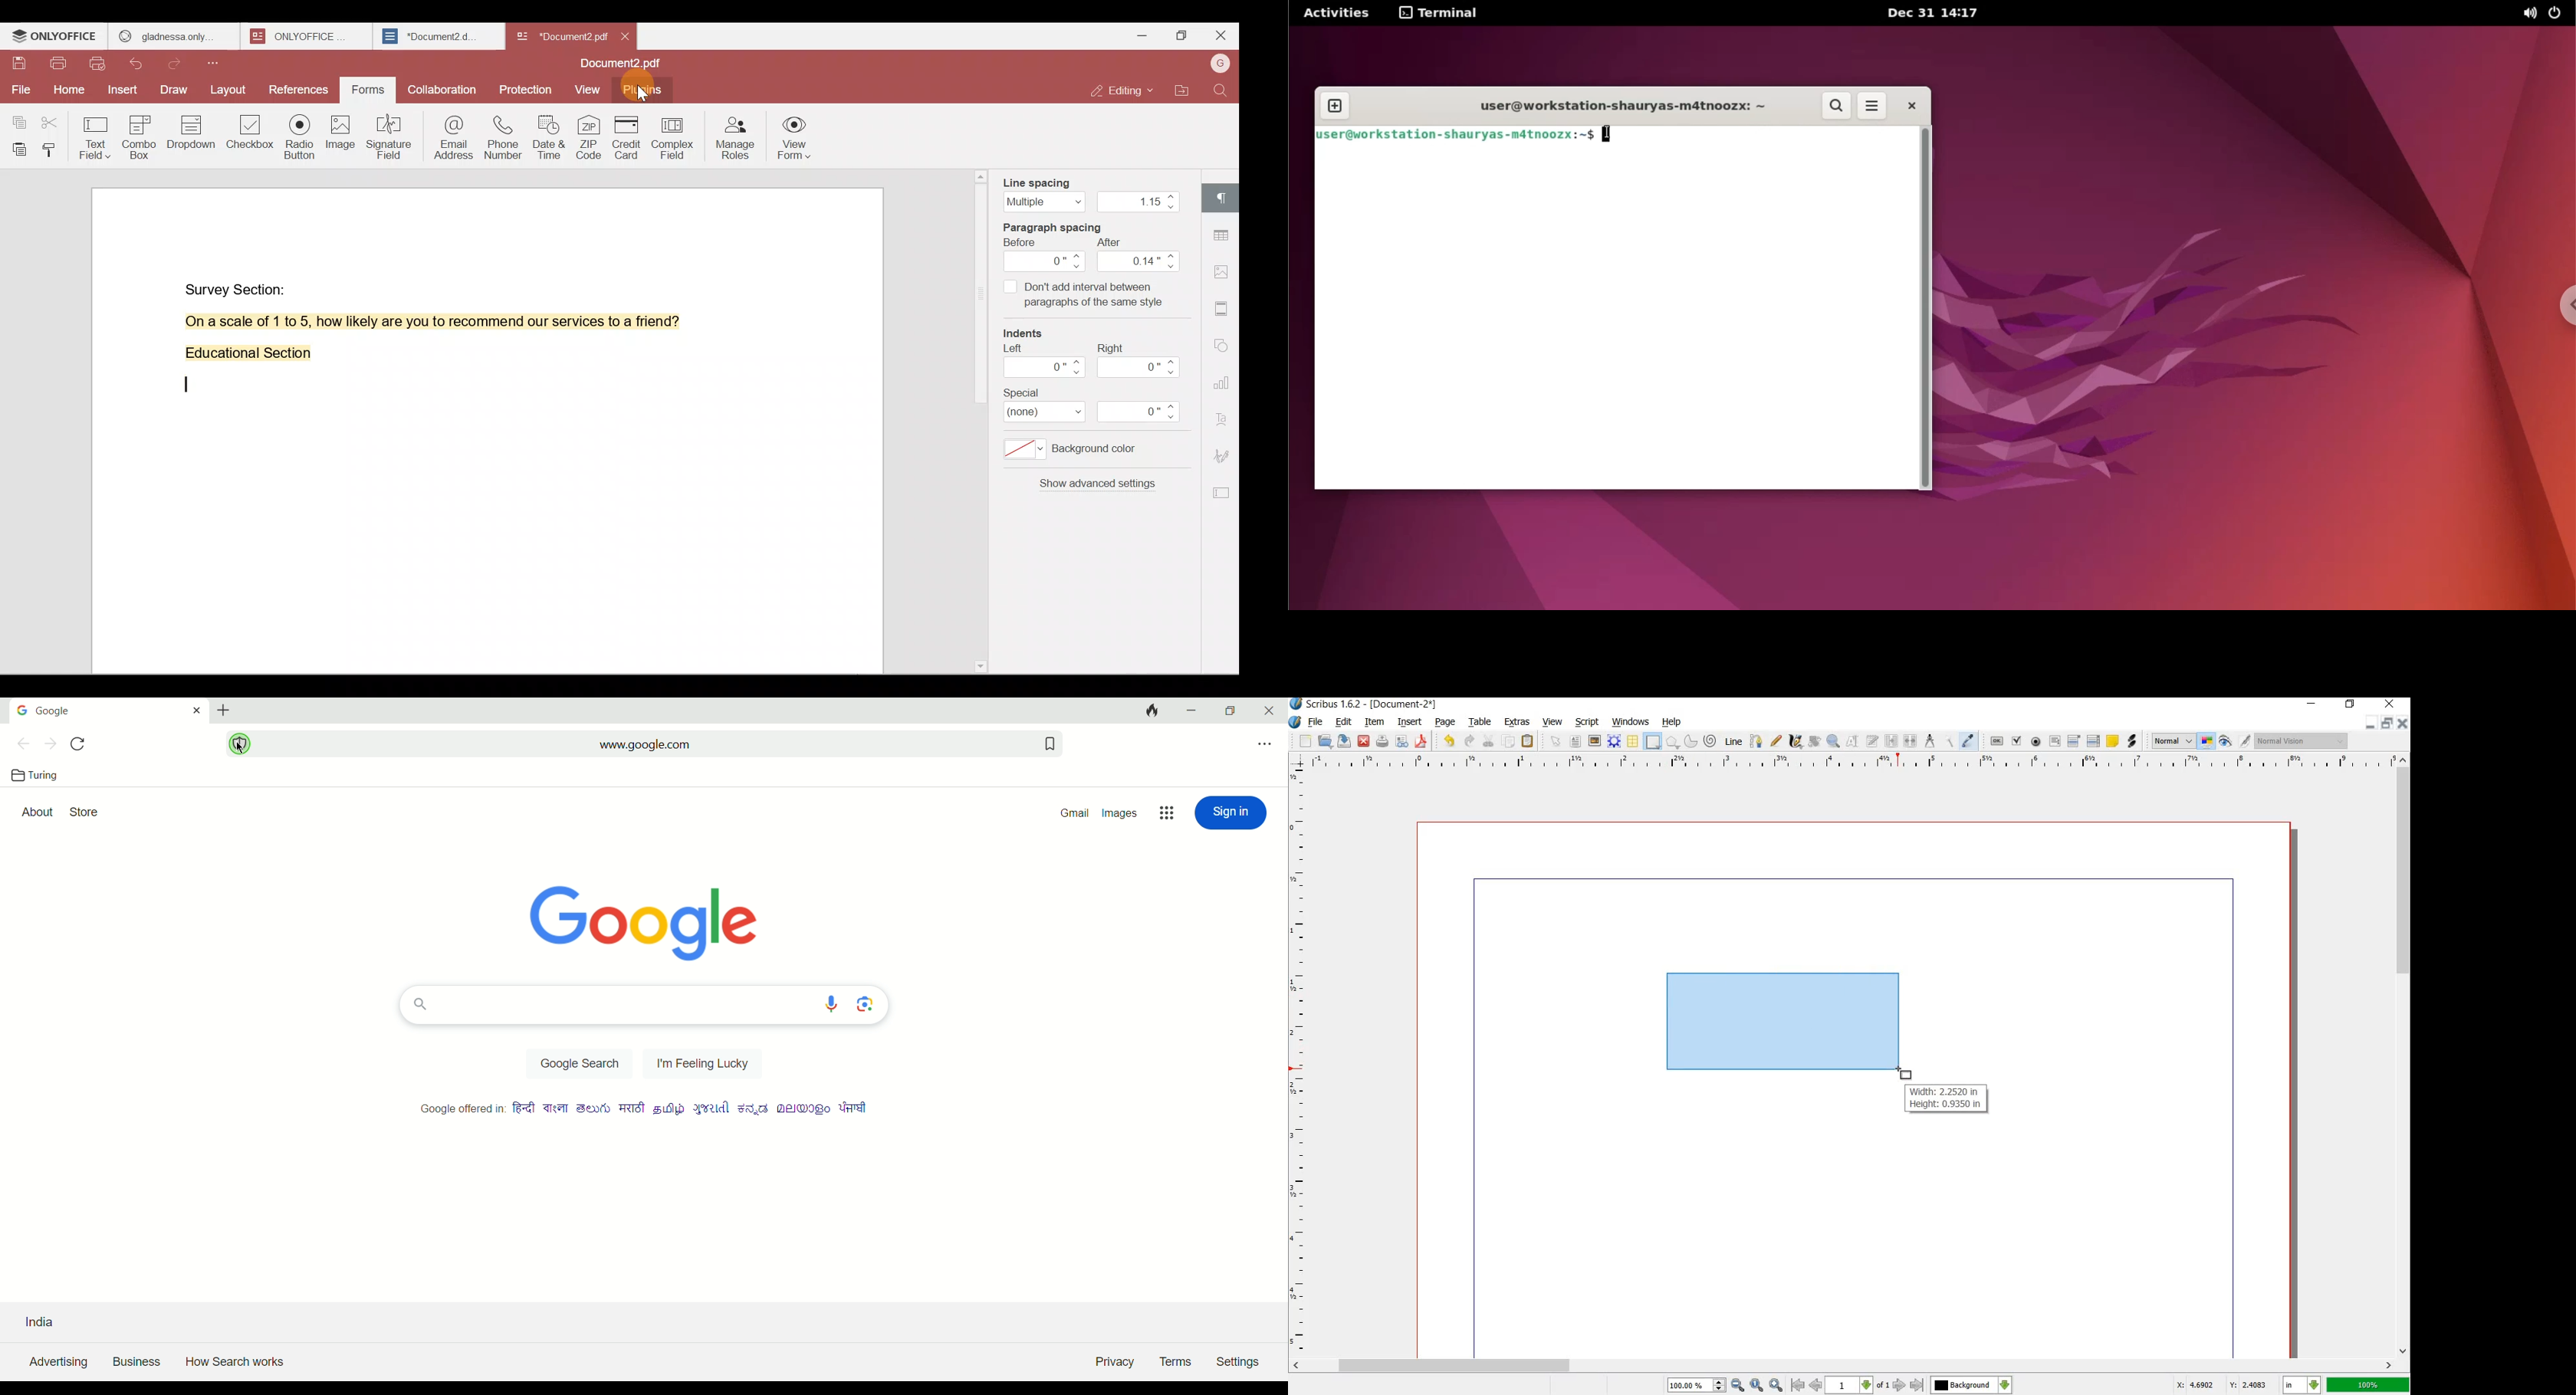 The image size is (2576, 1400). Describe the element at coordinates (1224, 232) in the screenshot. I see `Table settings` at that location.